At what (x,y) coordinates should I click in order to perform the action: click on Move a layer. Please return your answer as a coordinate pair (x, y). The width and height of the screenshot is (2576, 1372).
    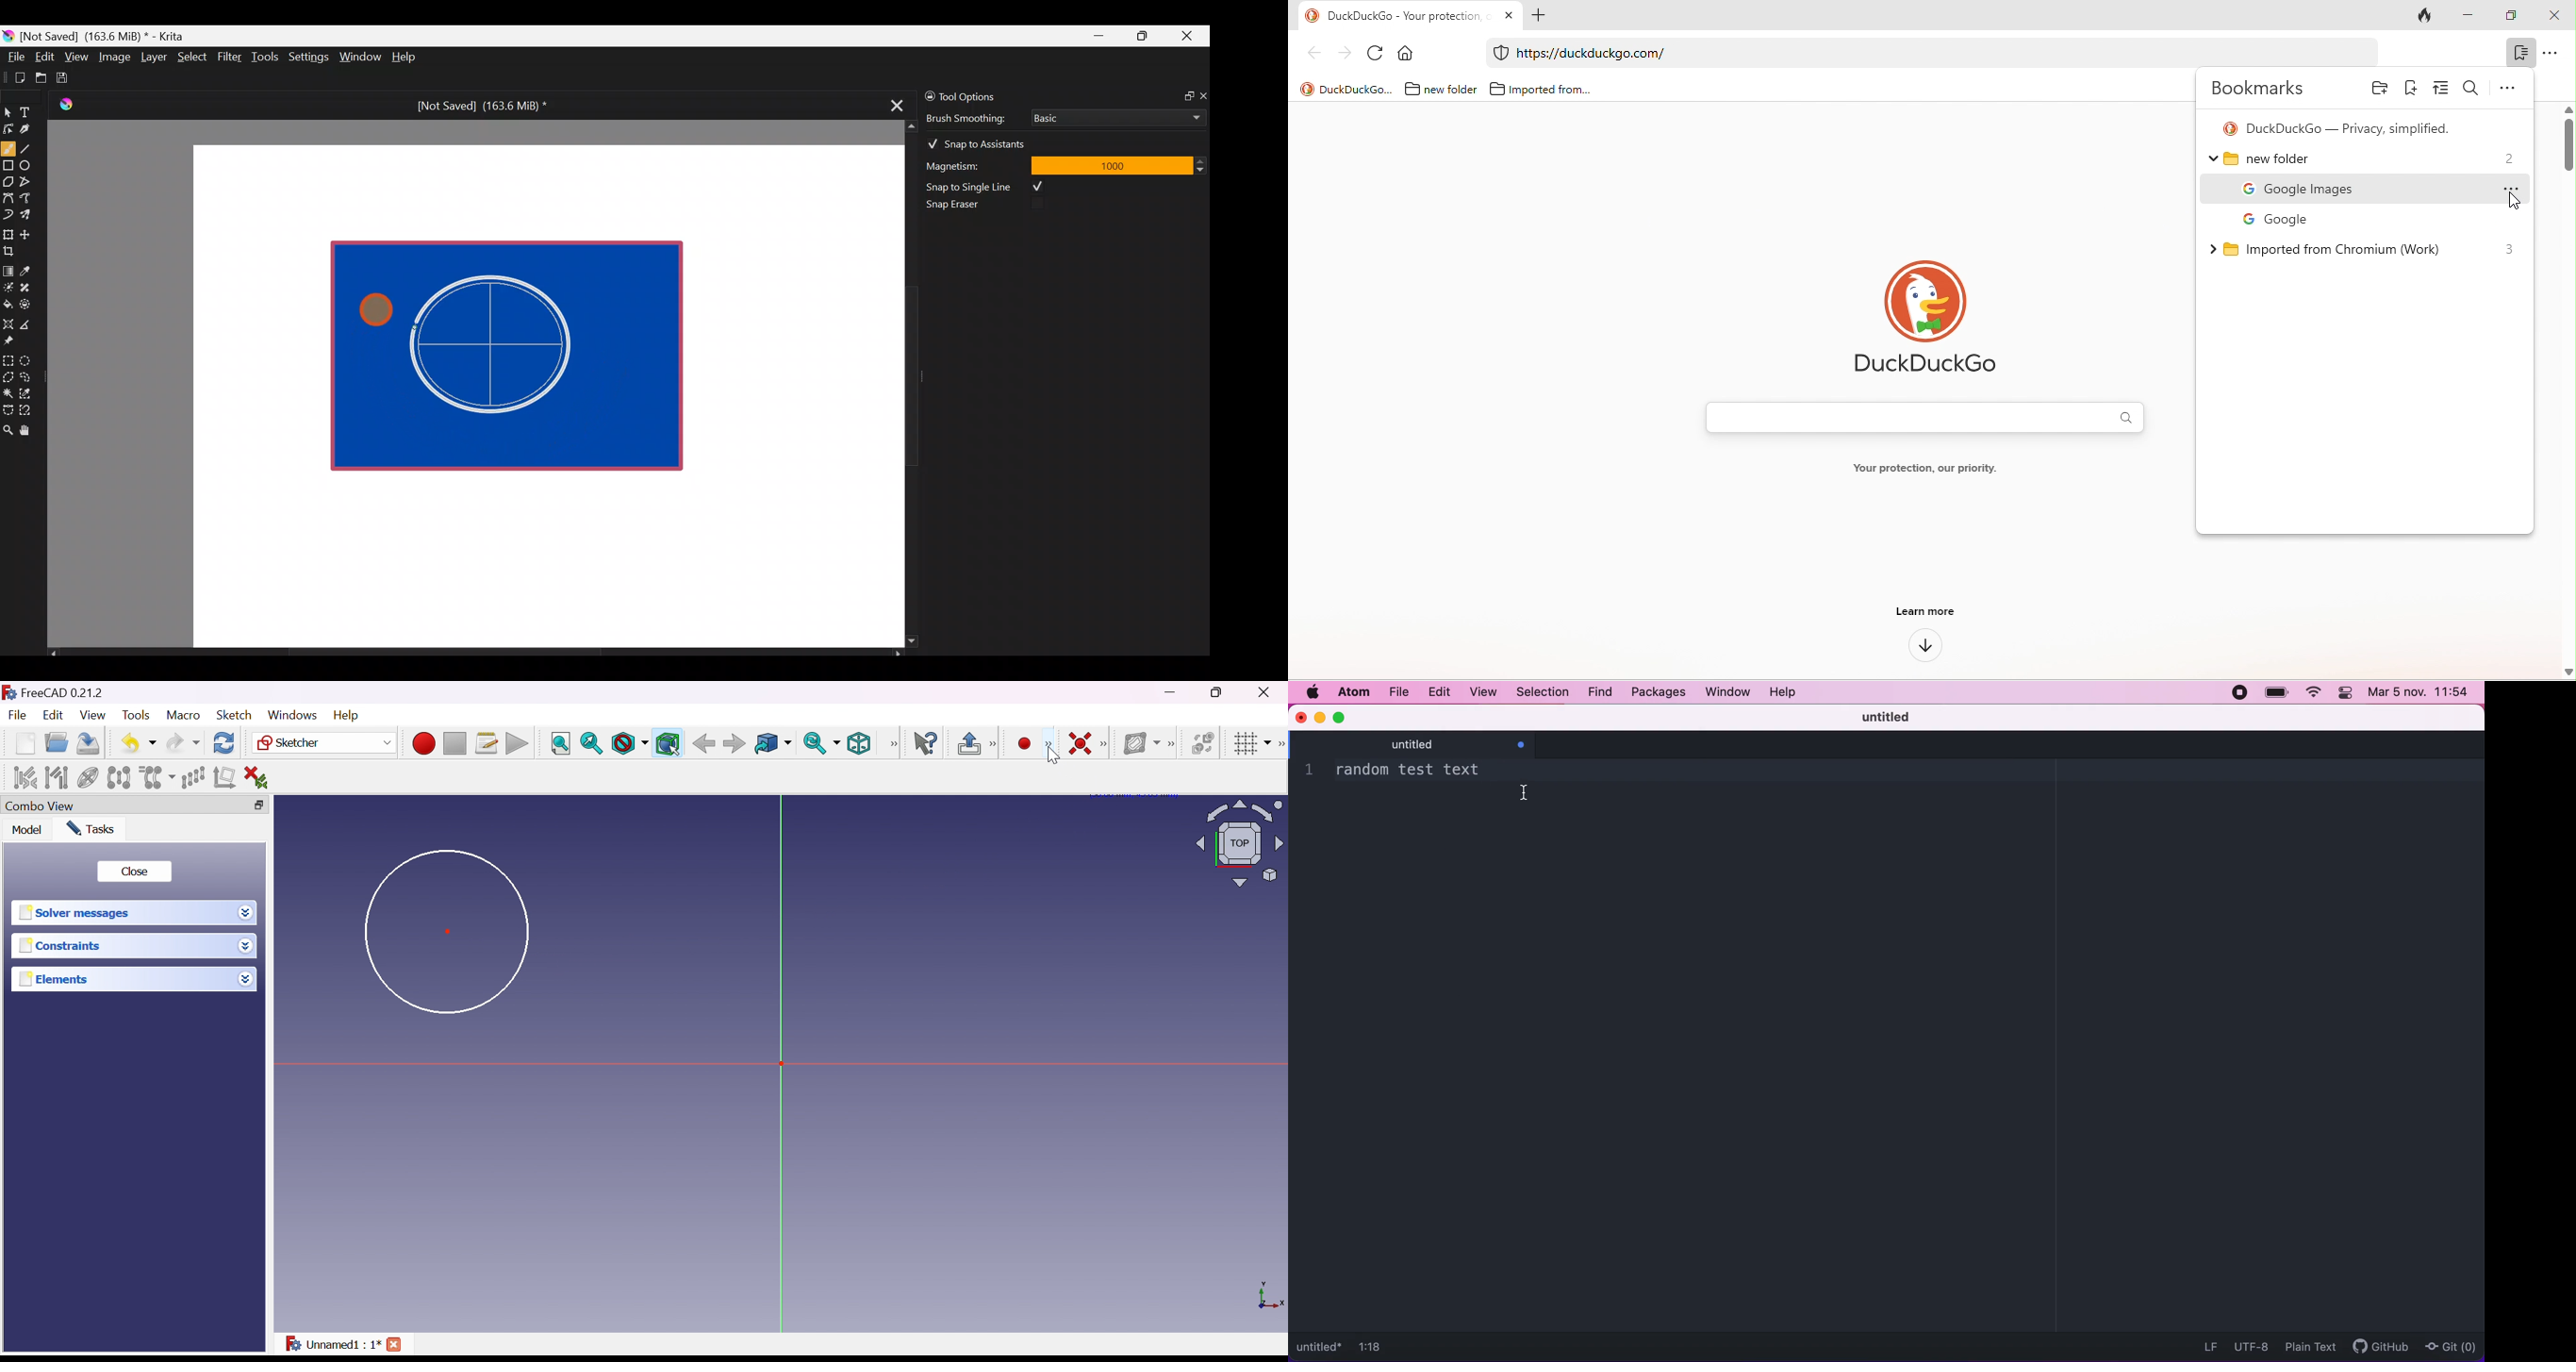
    Looking at the image, I should click on (29, 233).